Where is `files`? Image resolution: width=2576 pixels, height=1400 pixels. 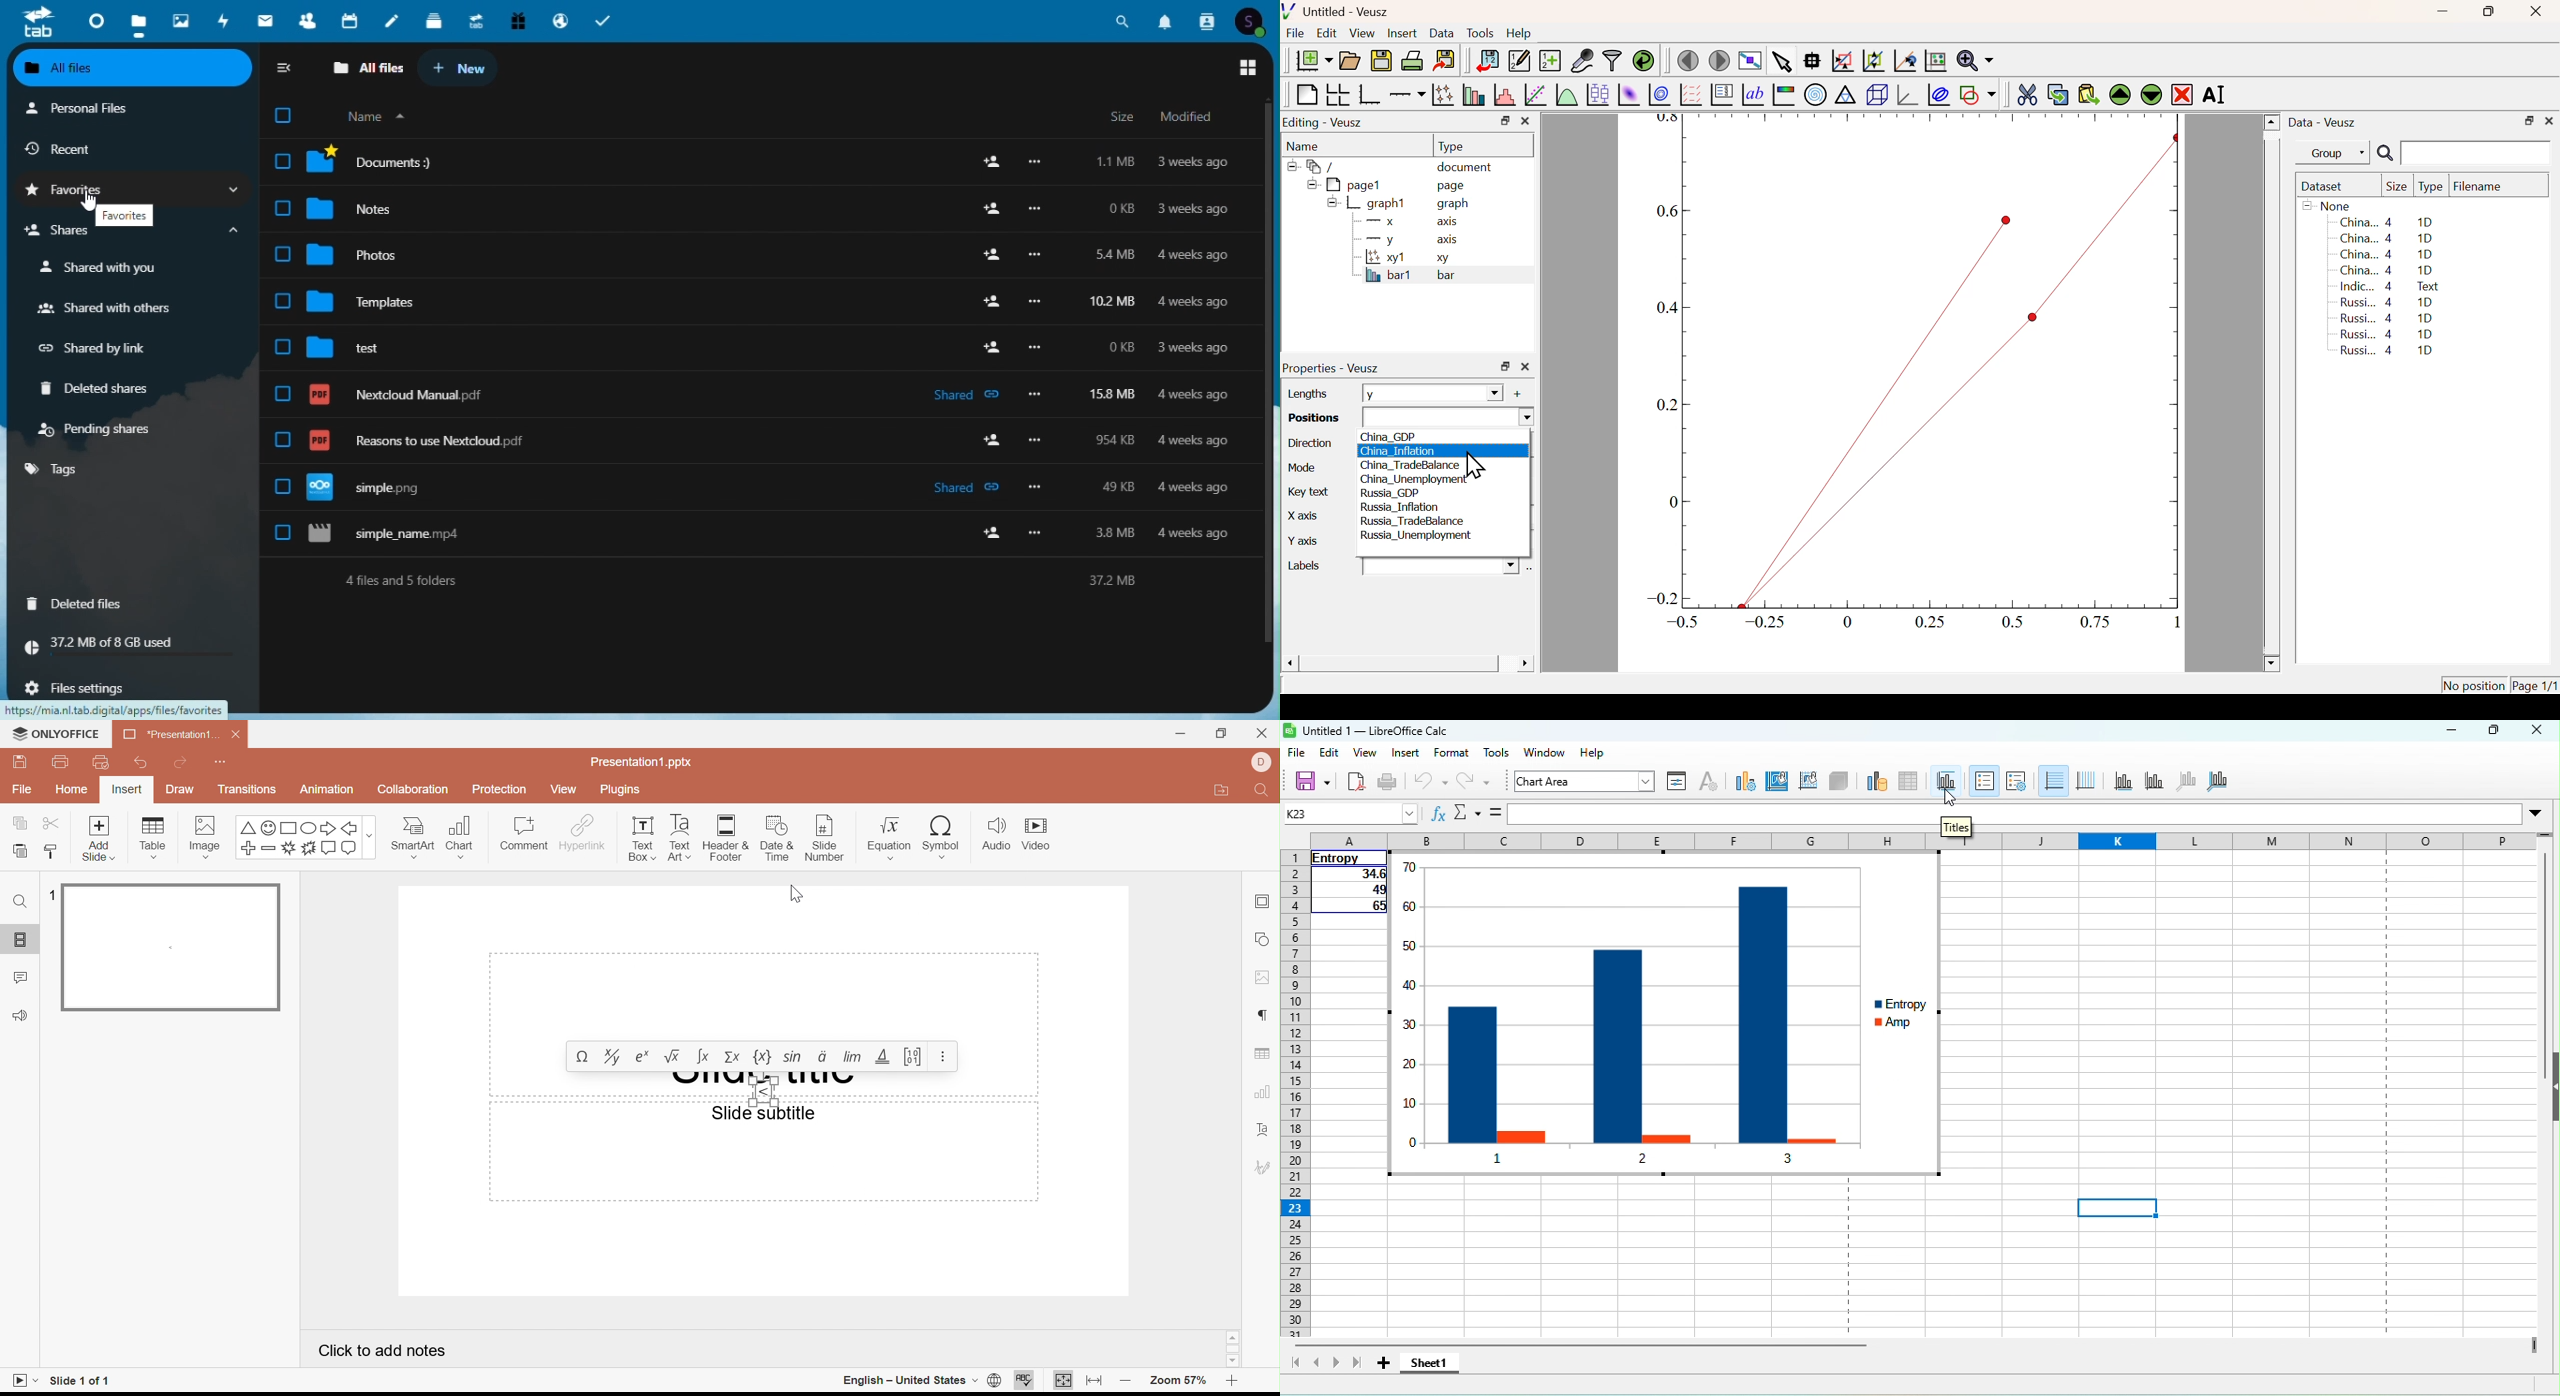
files is located at coordinates (139, 19).